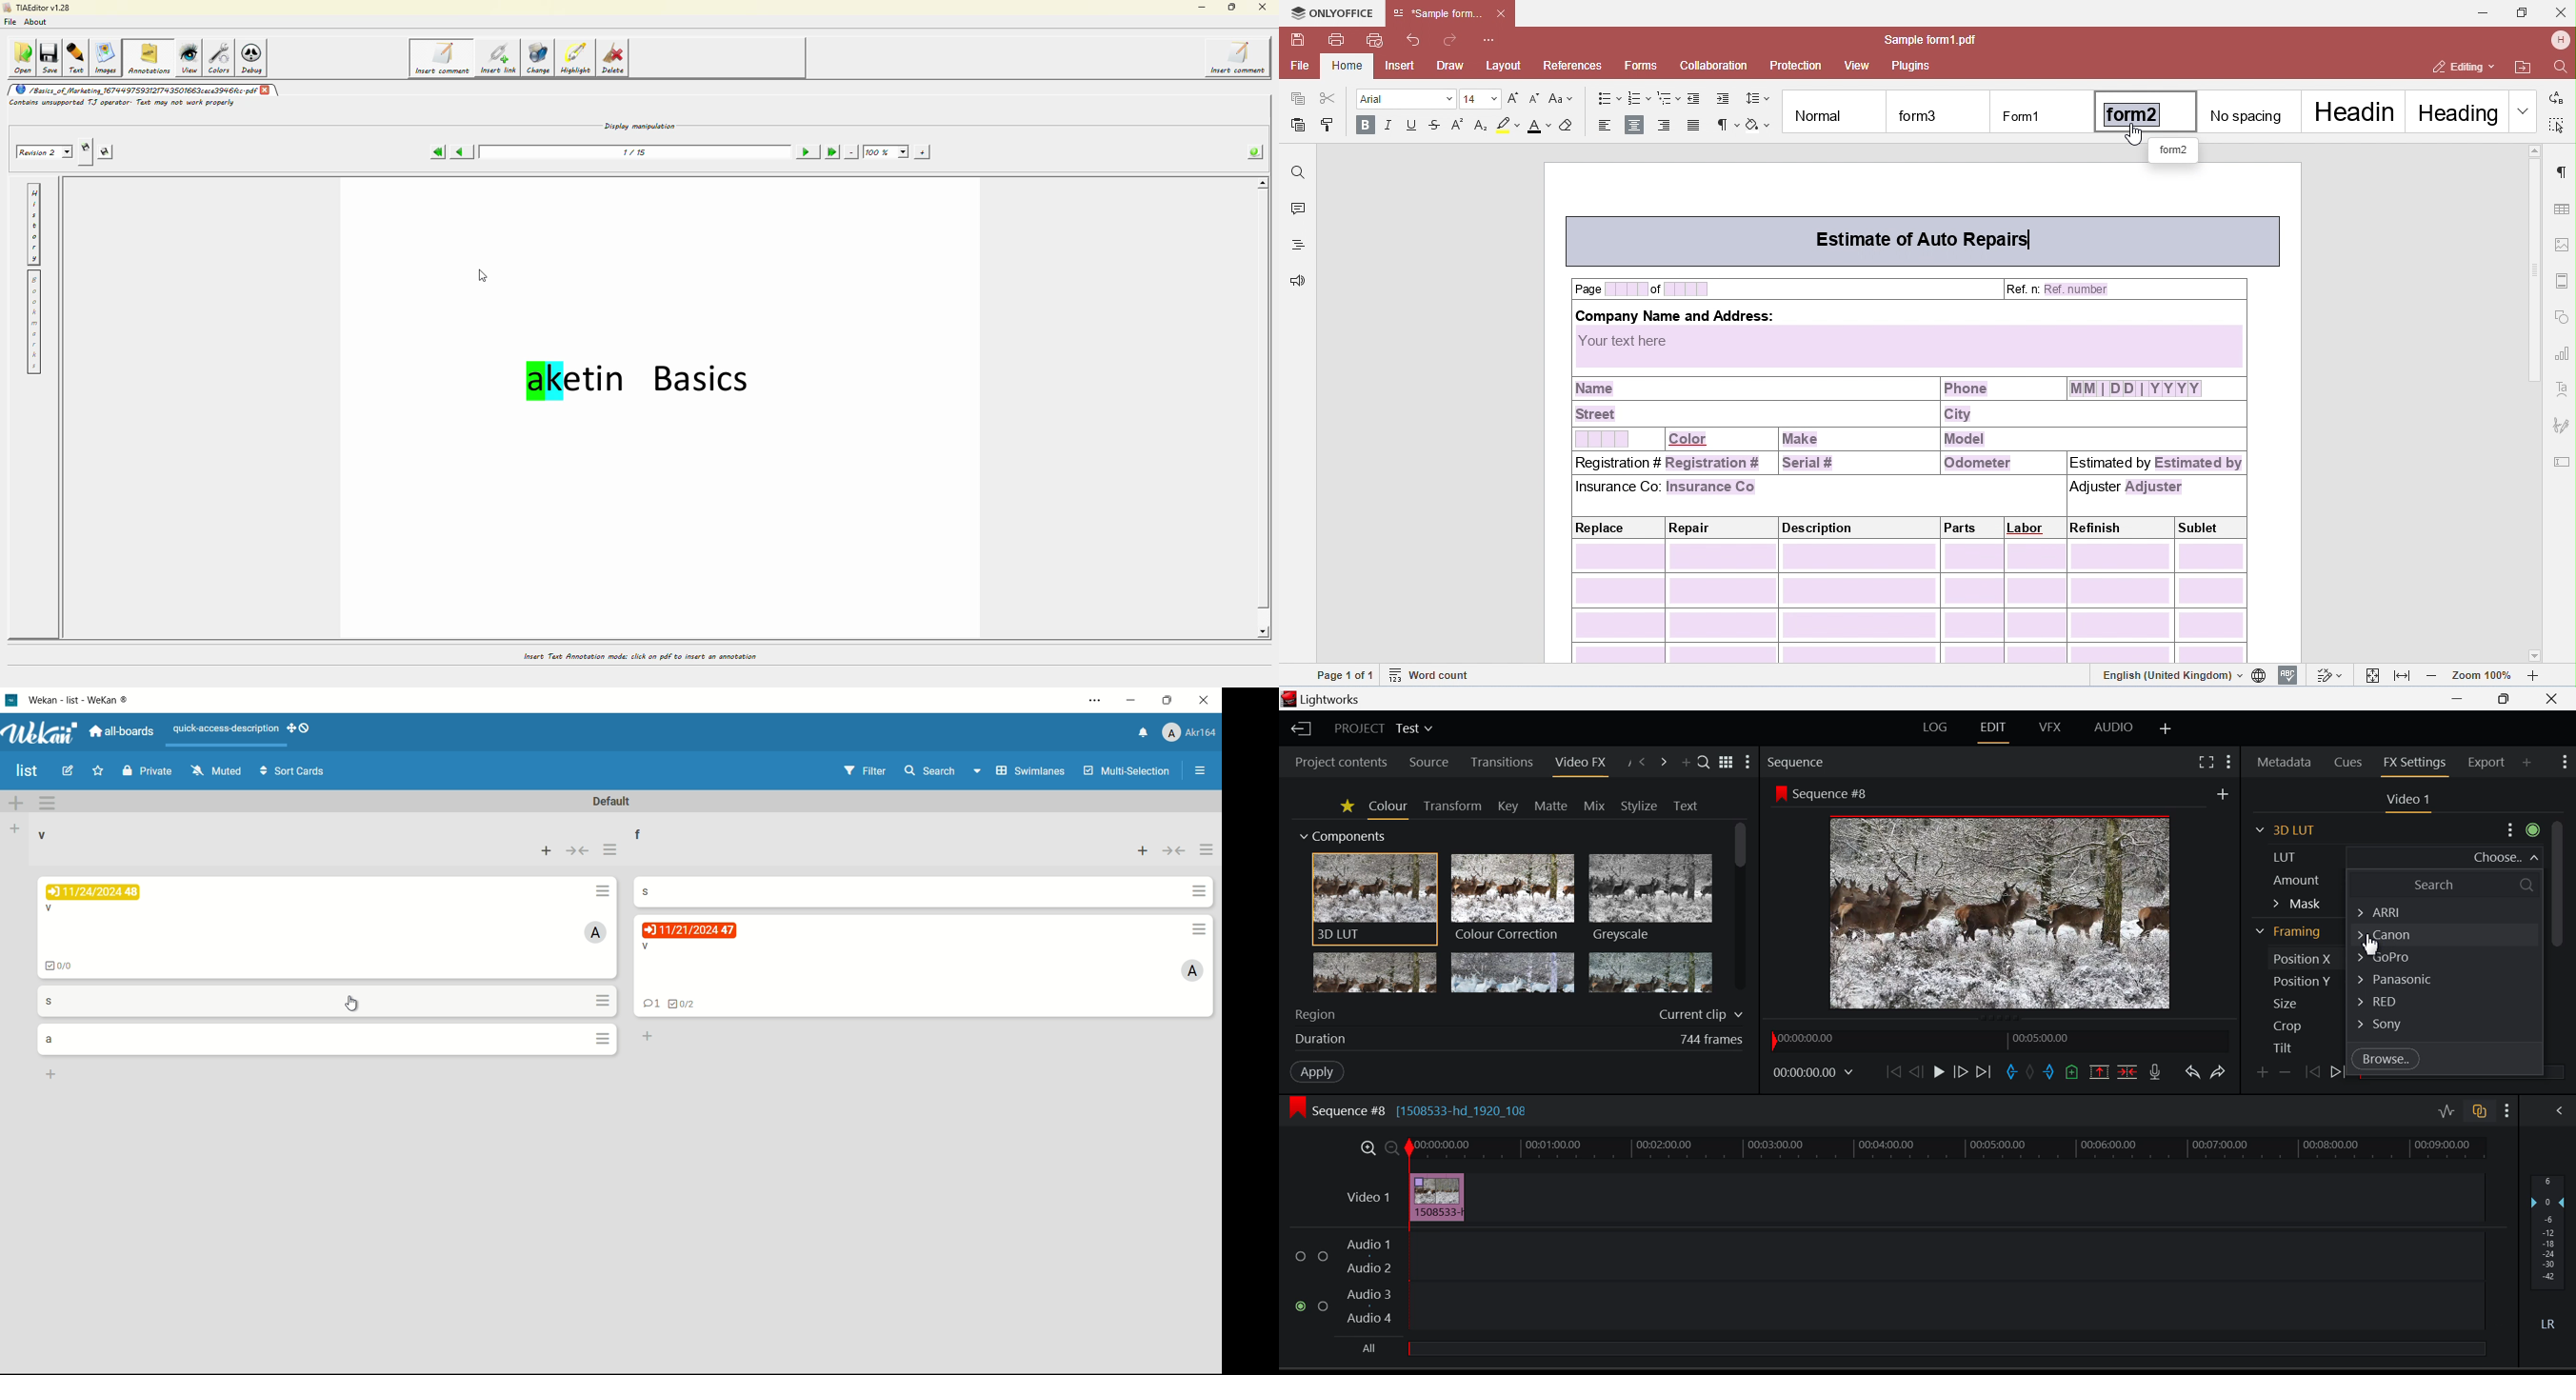 The image size is (2576, 1400). What do you see at coordinates (1298, 729) in the screenshot?
I see `Back to Homepage` at bounding box center [1298, 729].